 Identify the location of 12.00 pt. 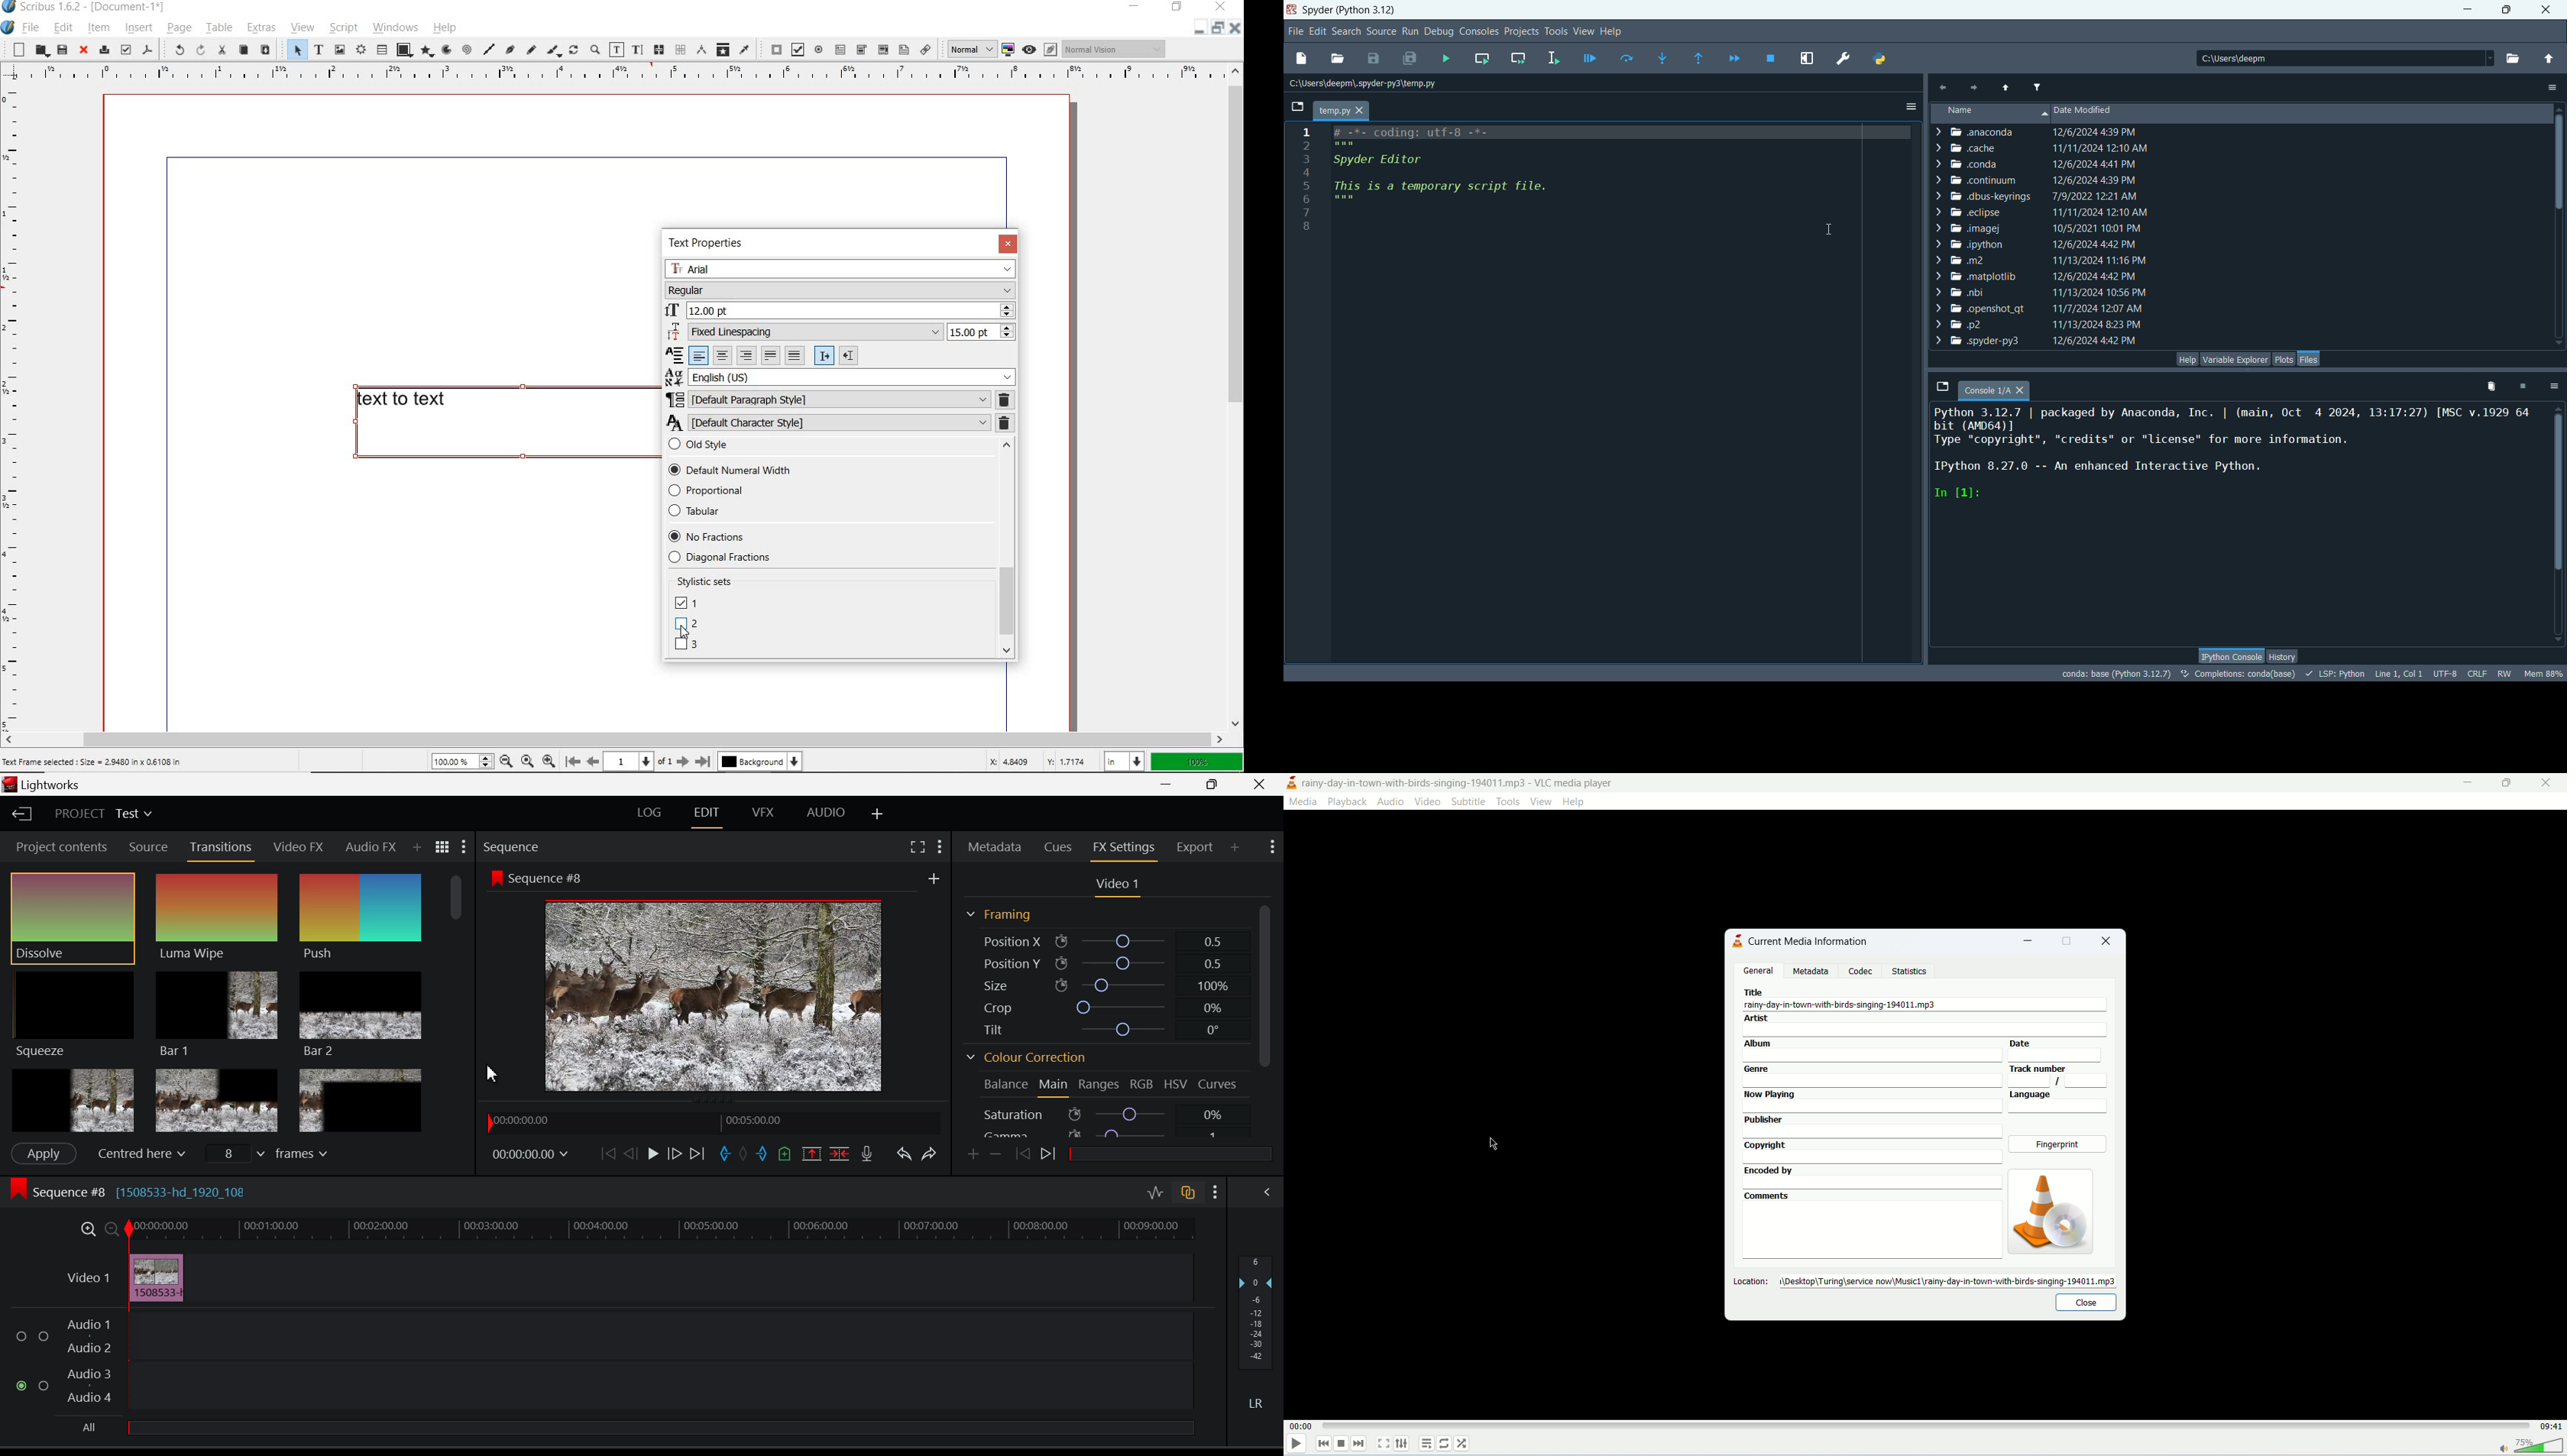
(839, 311).